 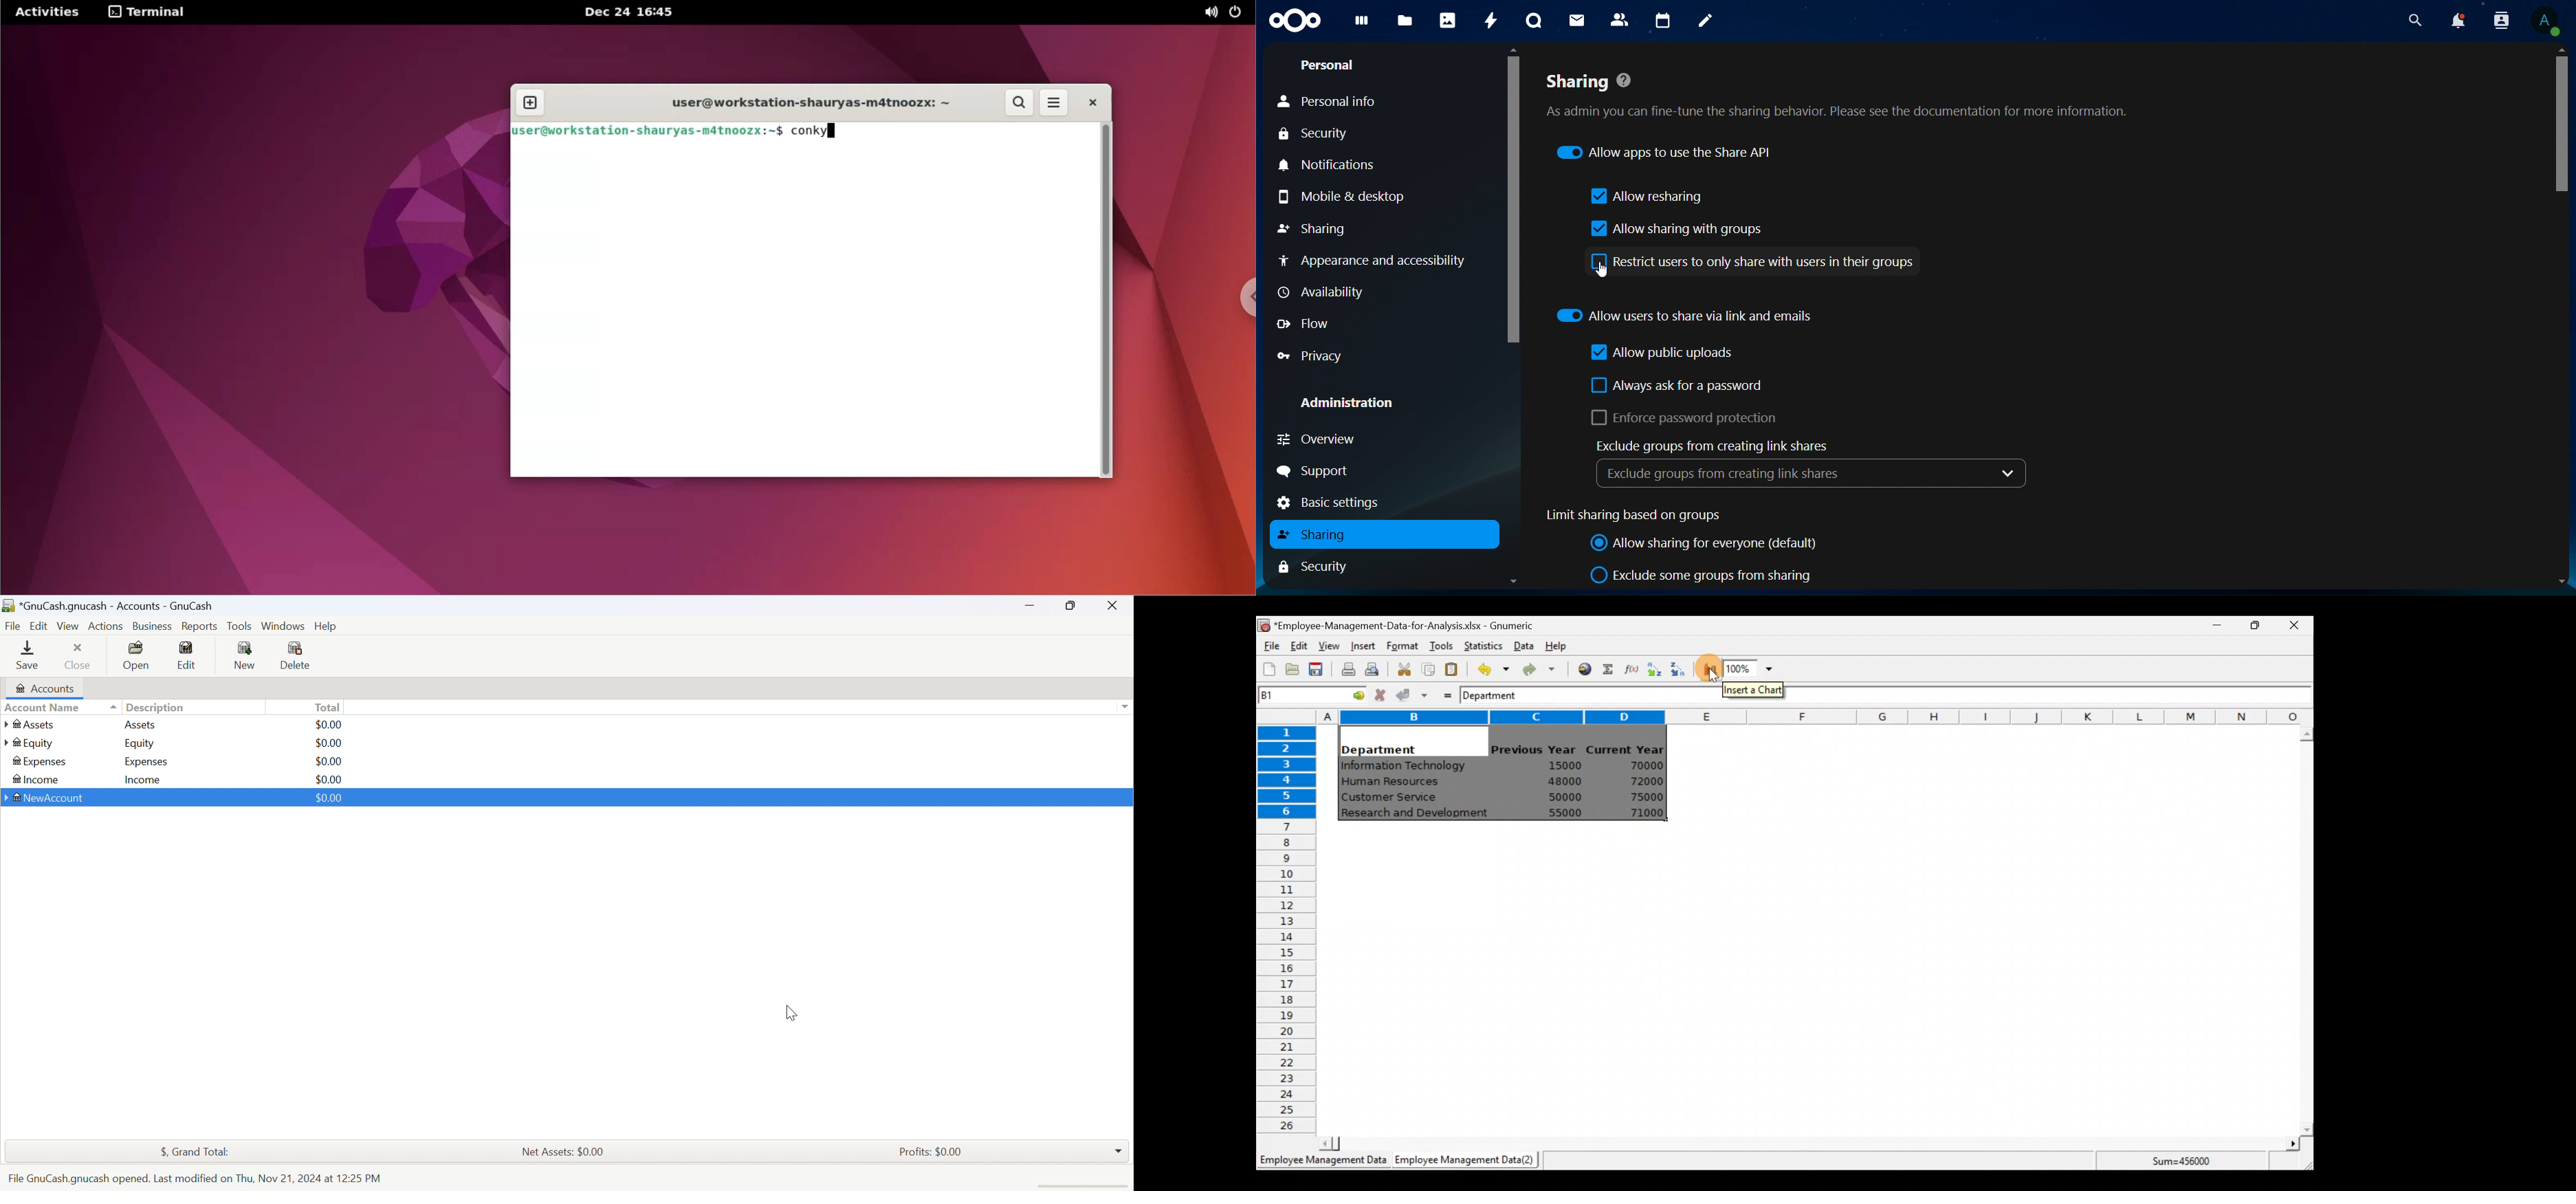 I want to click on Format, so click(x=1402, y=647).